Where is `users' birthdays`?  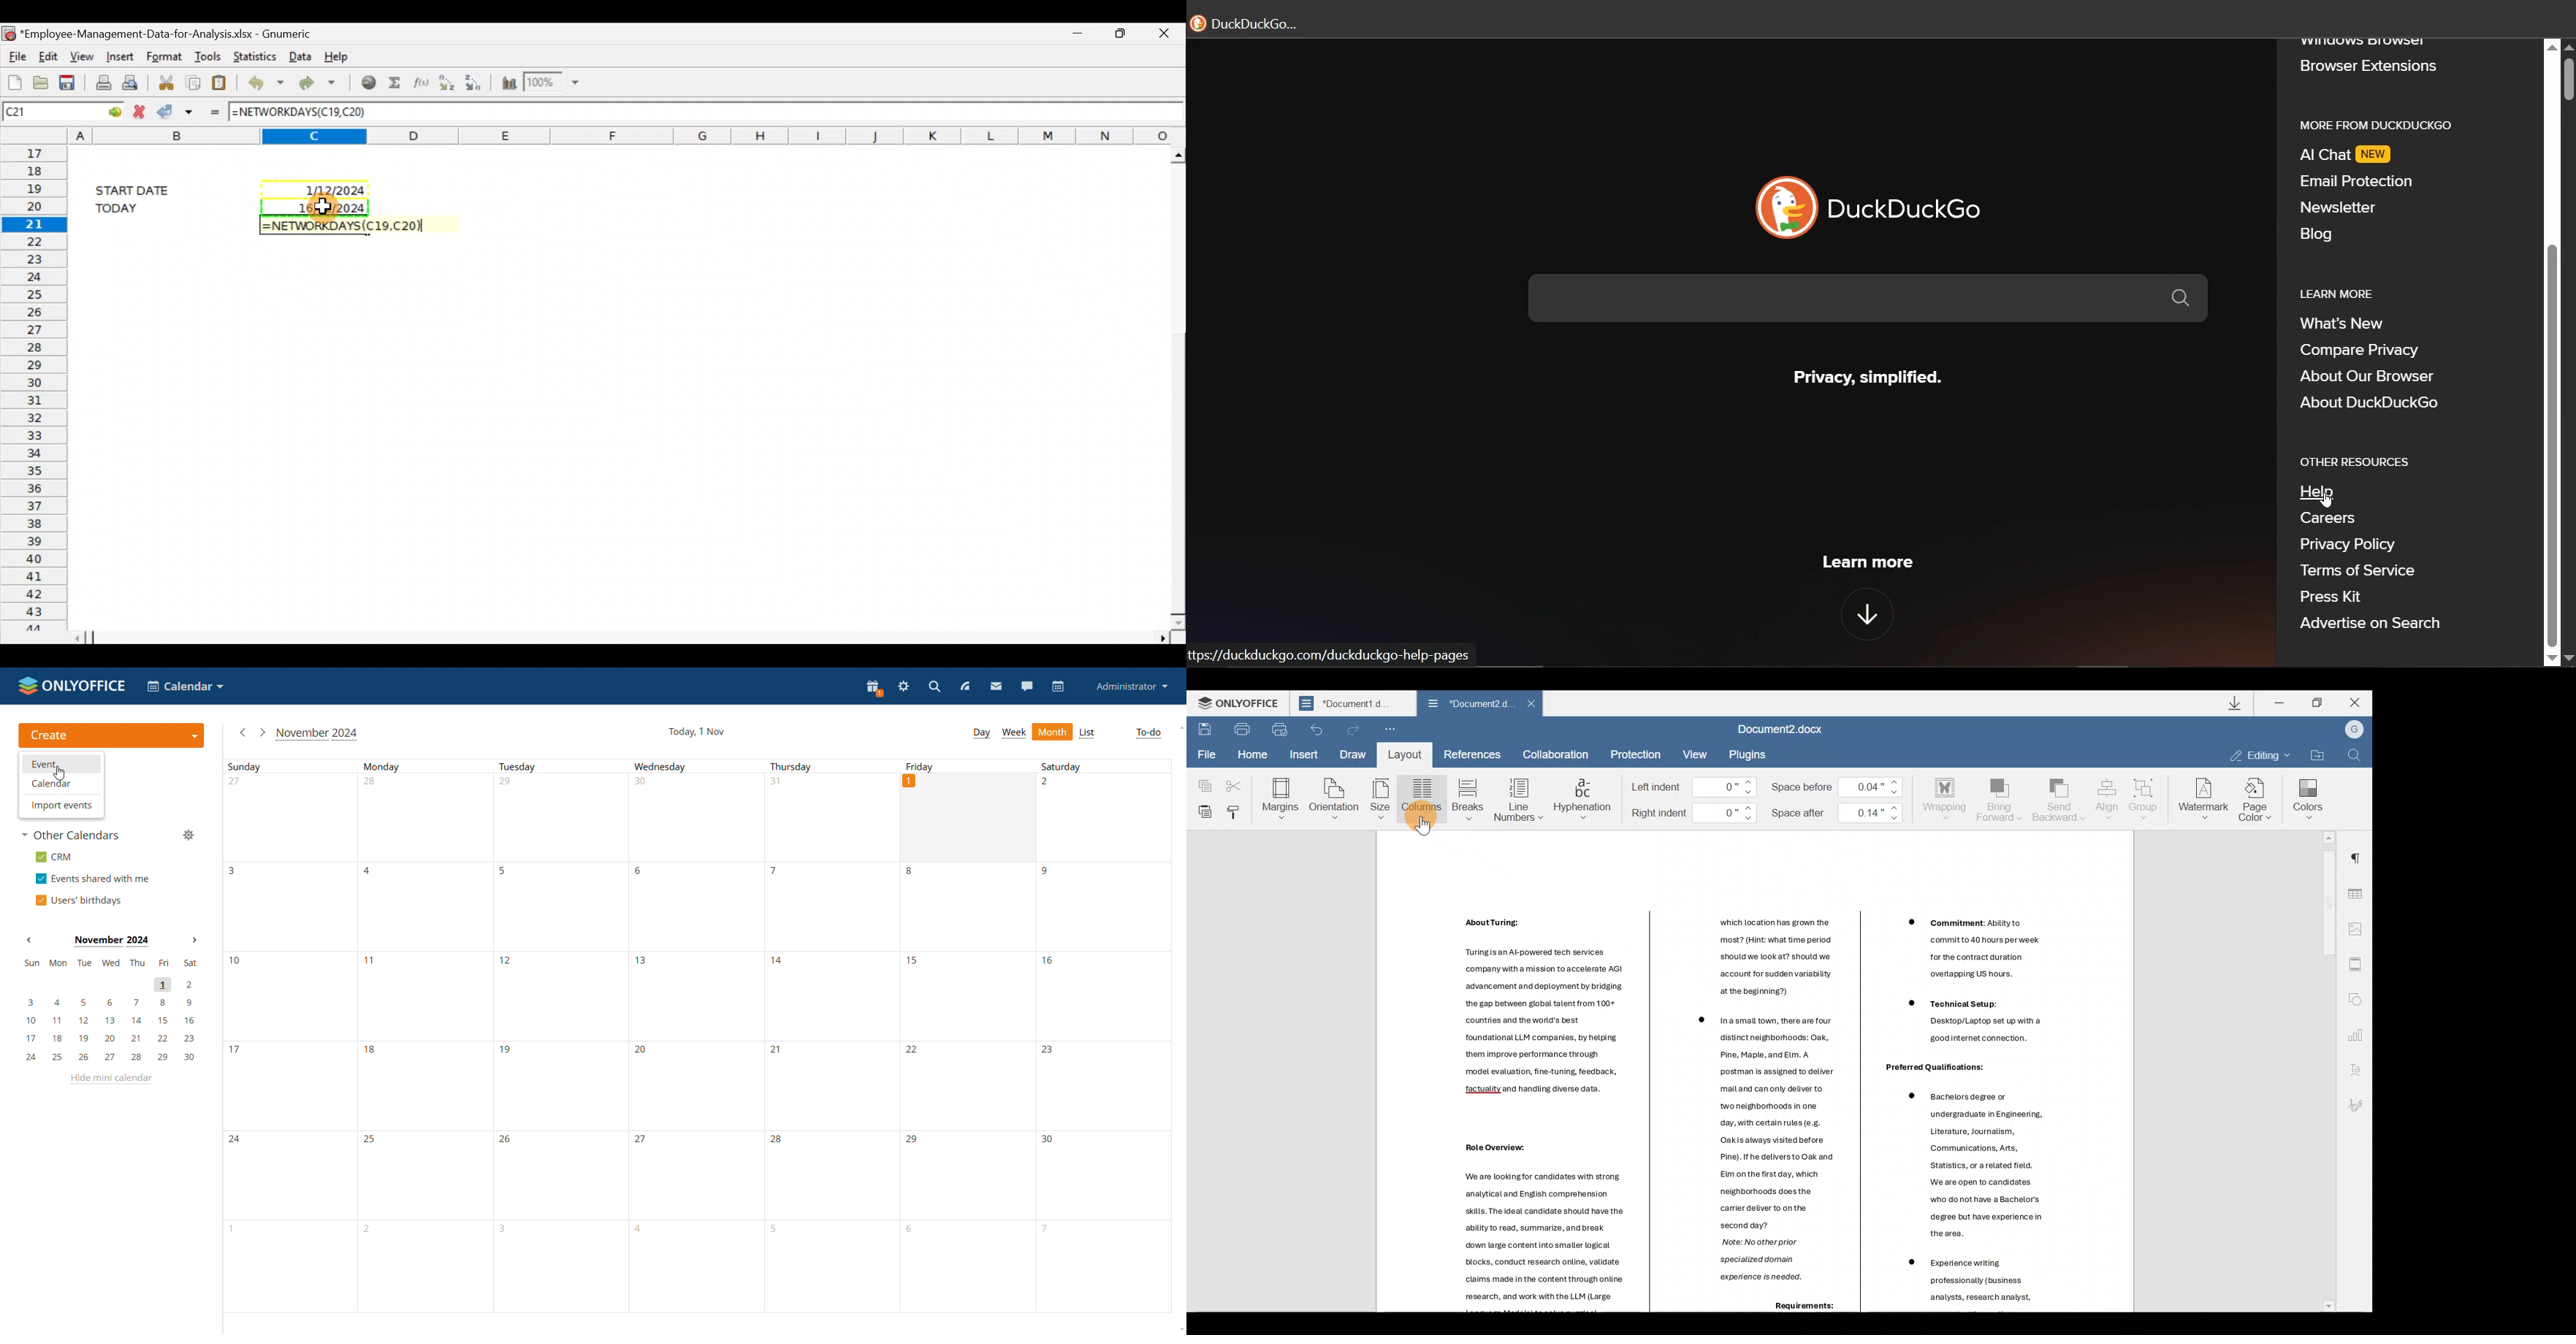
users' birthdays is located at coordinates (78, 899).